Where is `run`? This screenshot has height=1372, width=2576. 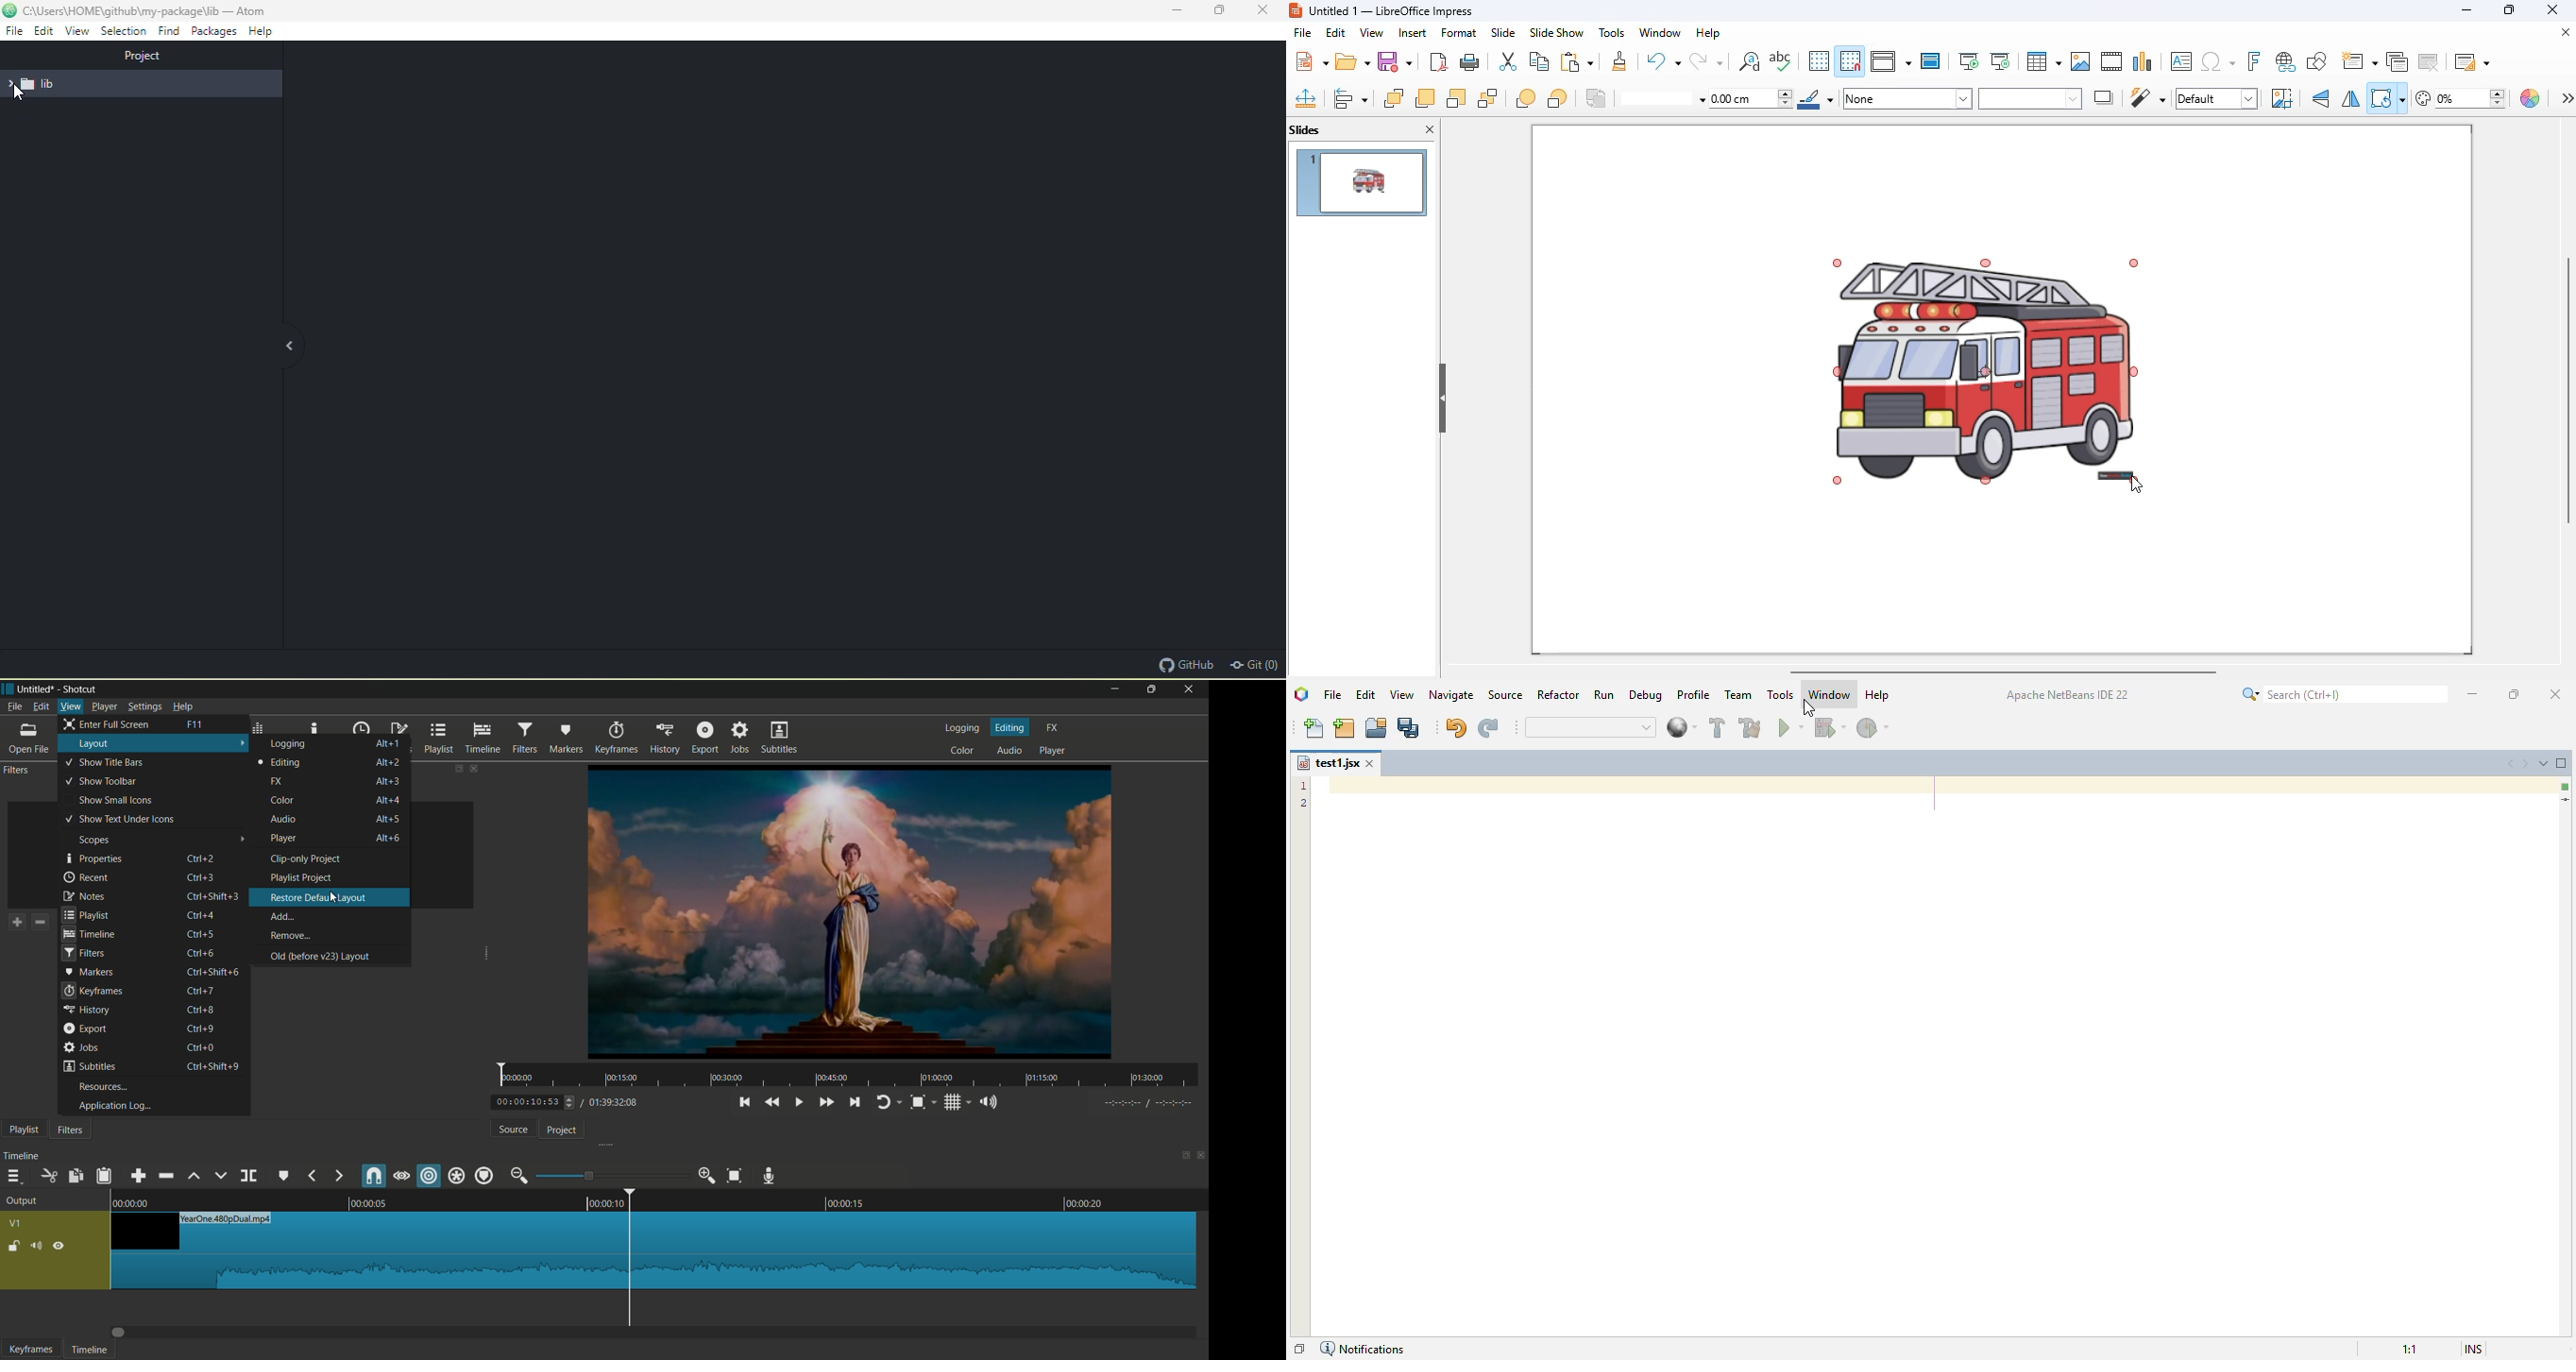 run is located at coordinates (1604, 694).